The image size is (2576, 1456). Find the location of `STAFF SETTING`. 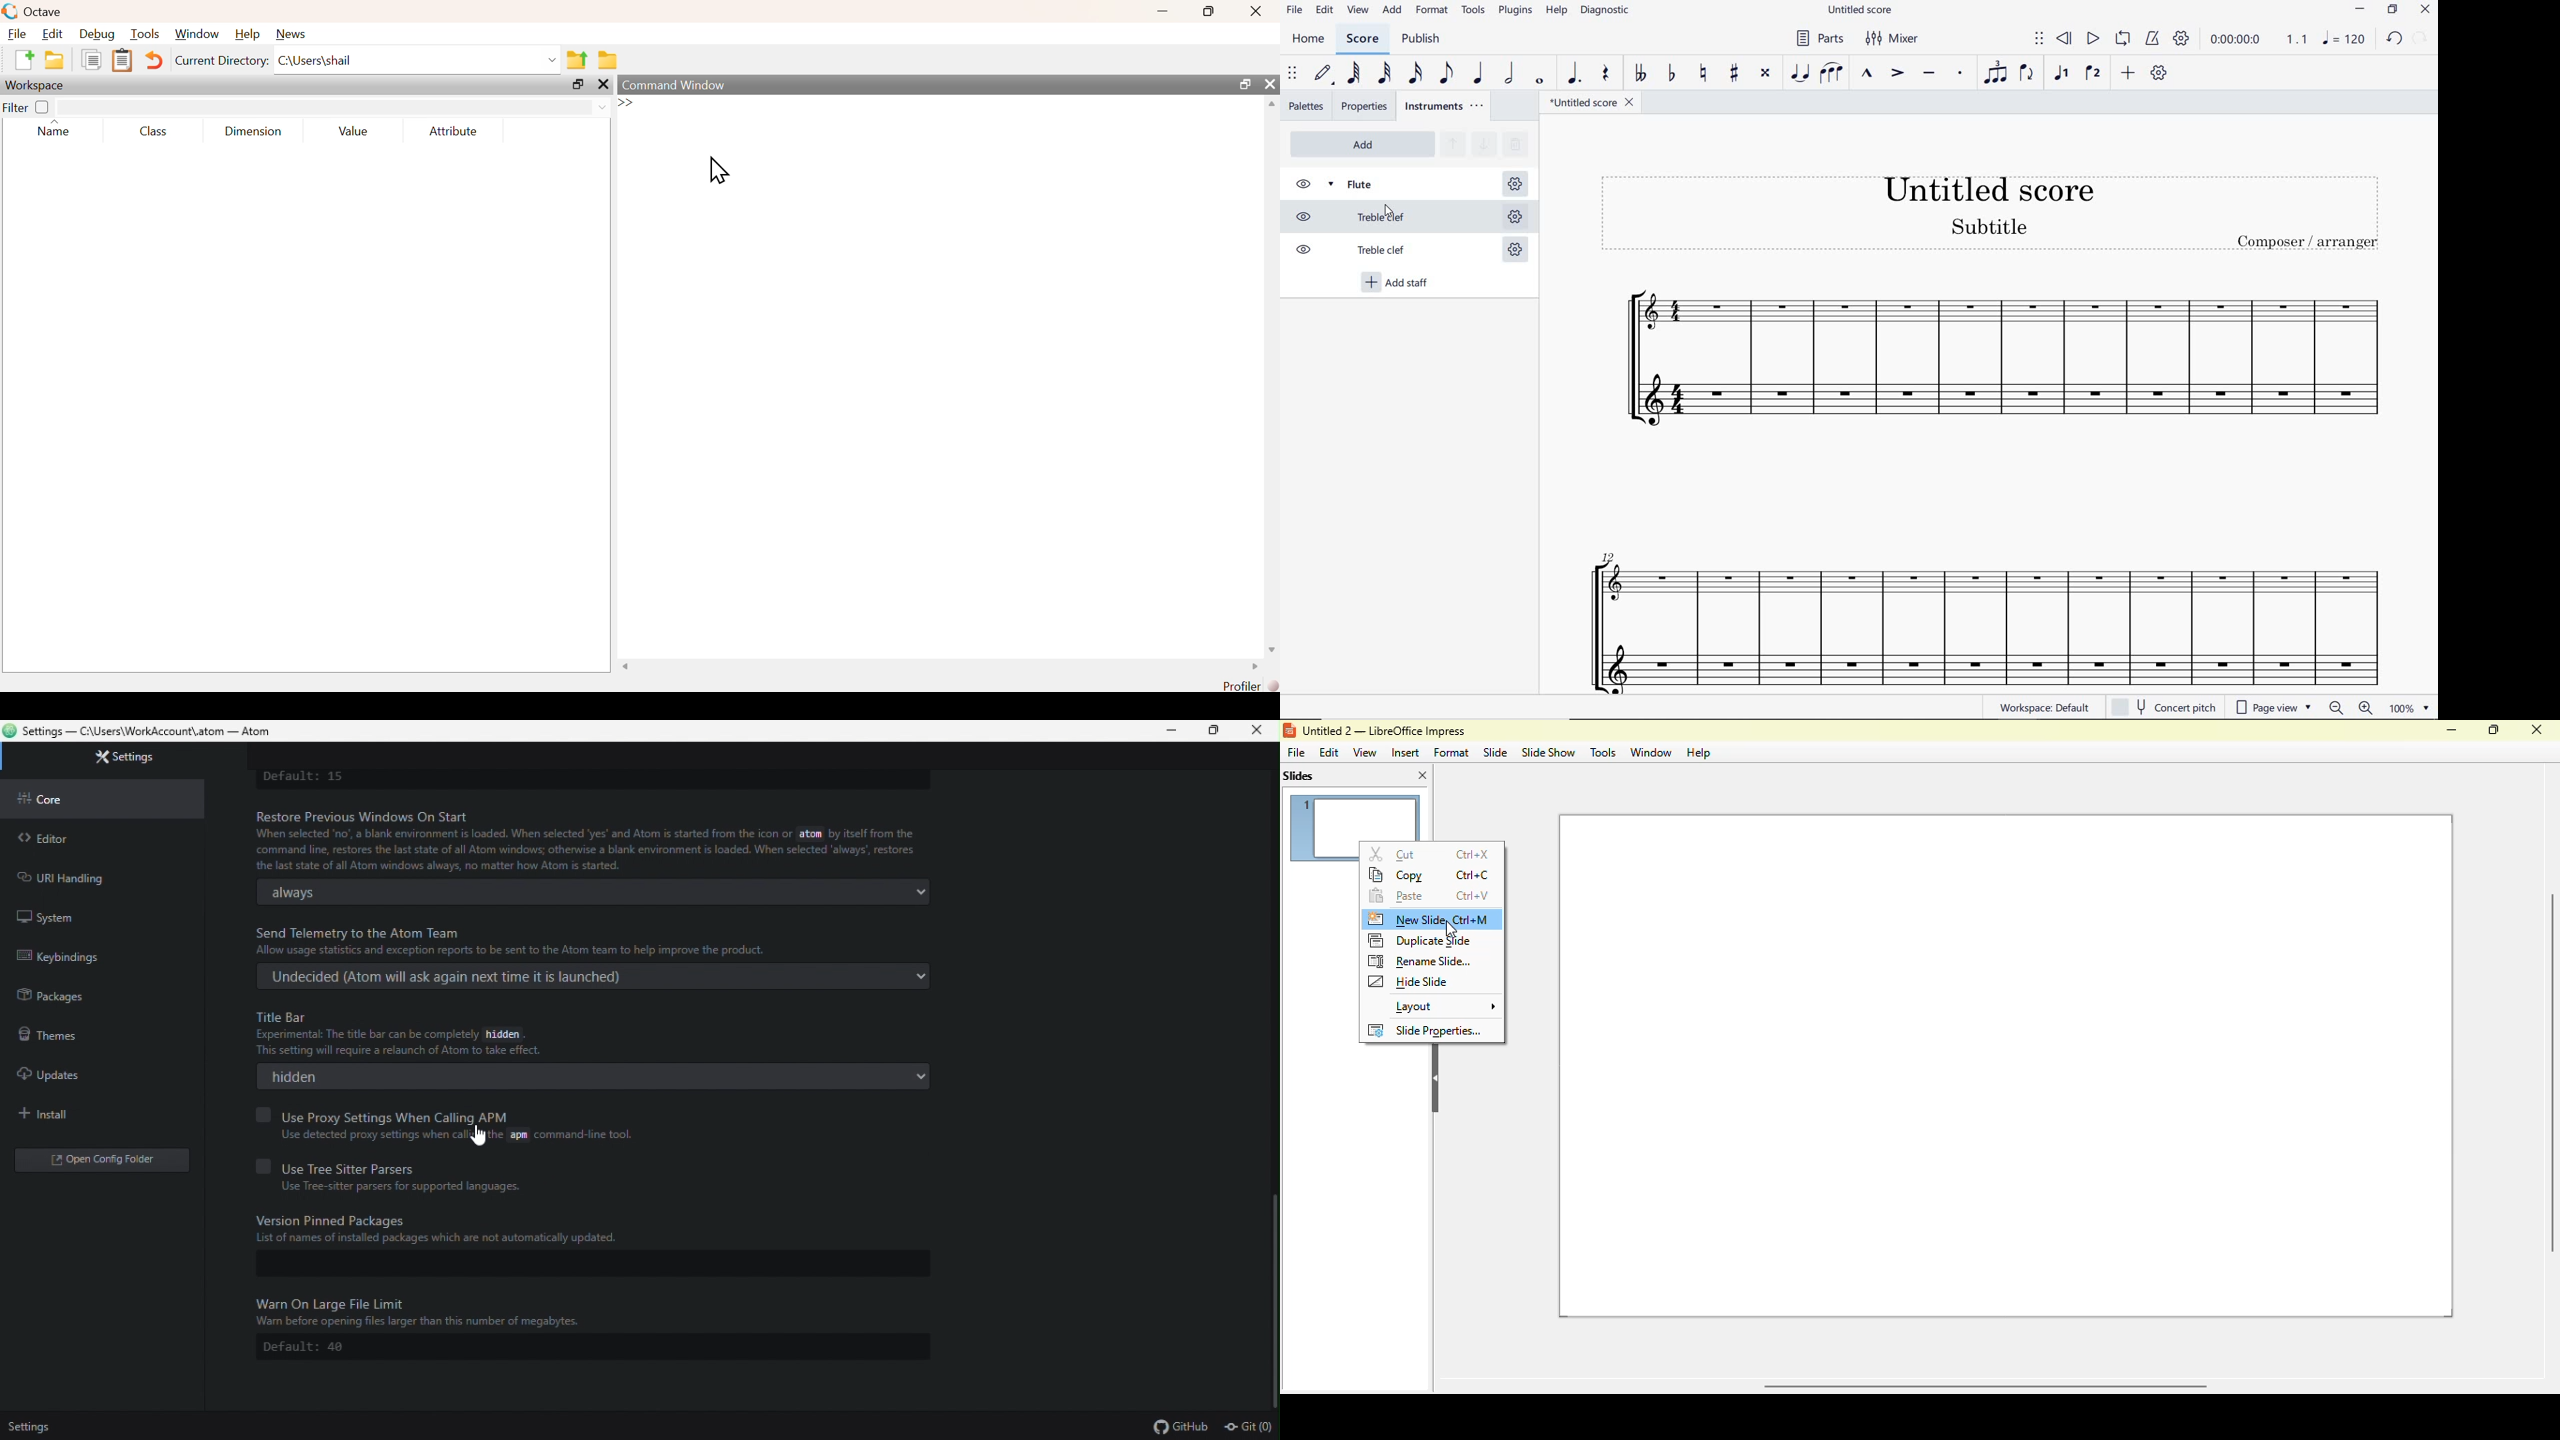

STAFF SETTING is located at coordinates (1514, 252).